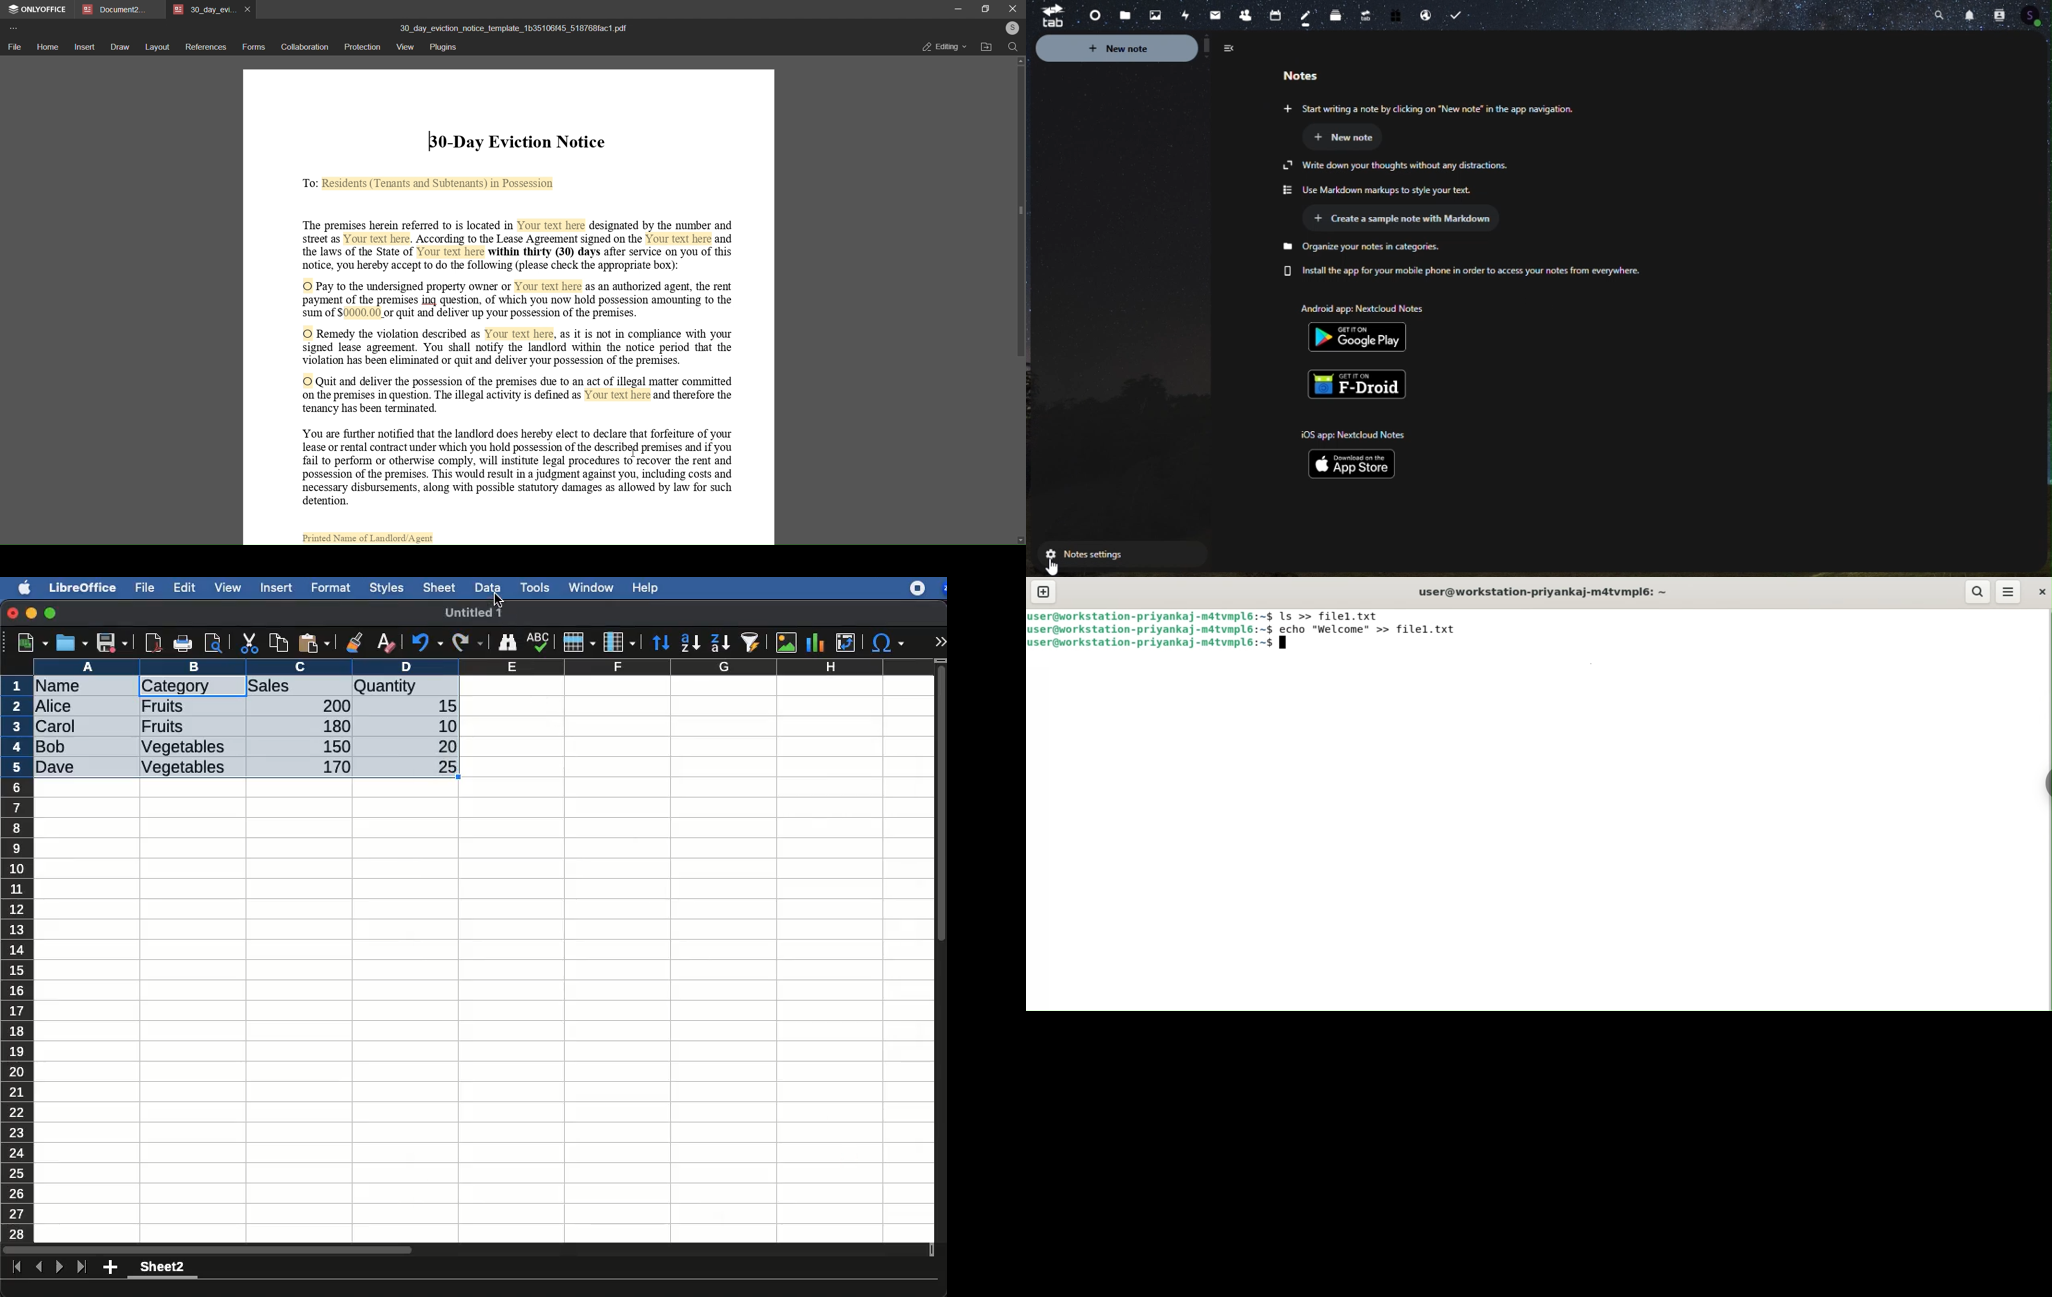 Image resolution: width=2072 pixels, height=1316 pixels. I want to click on Notes, so click(1311, 18).